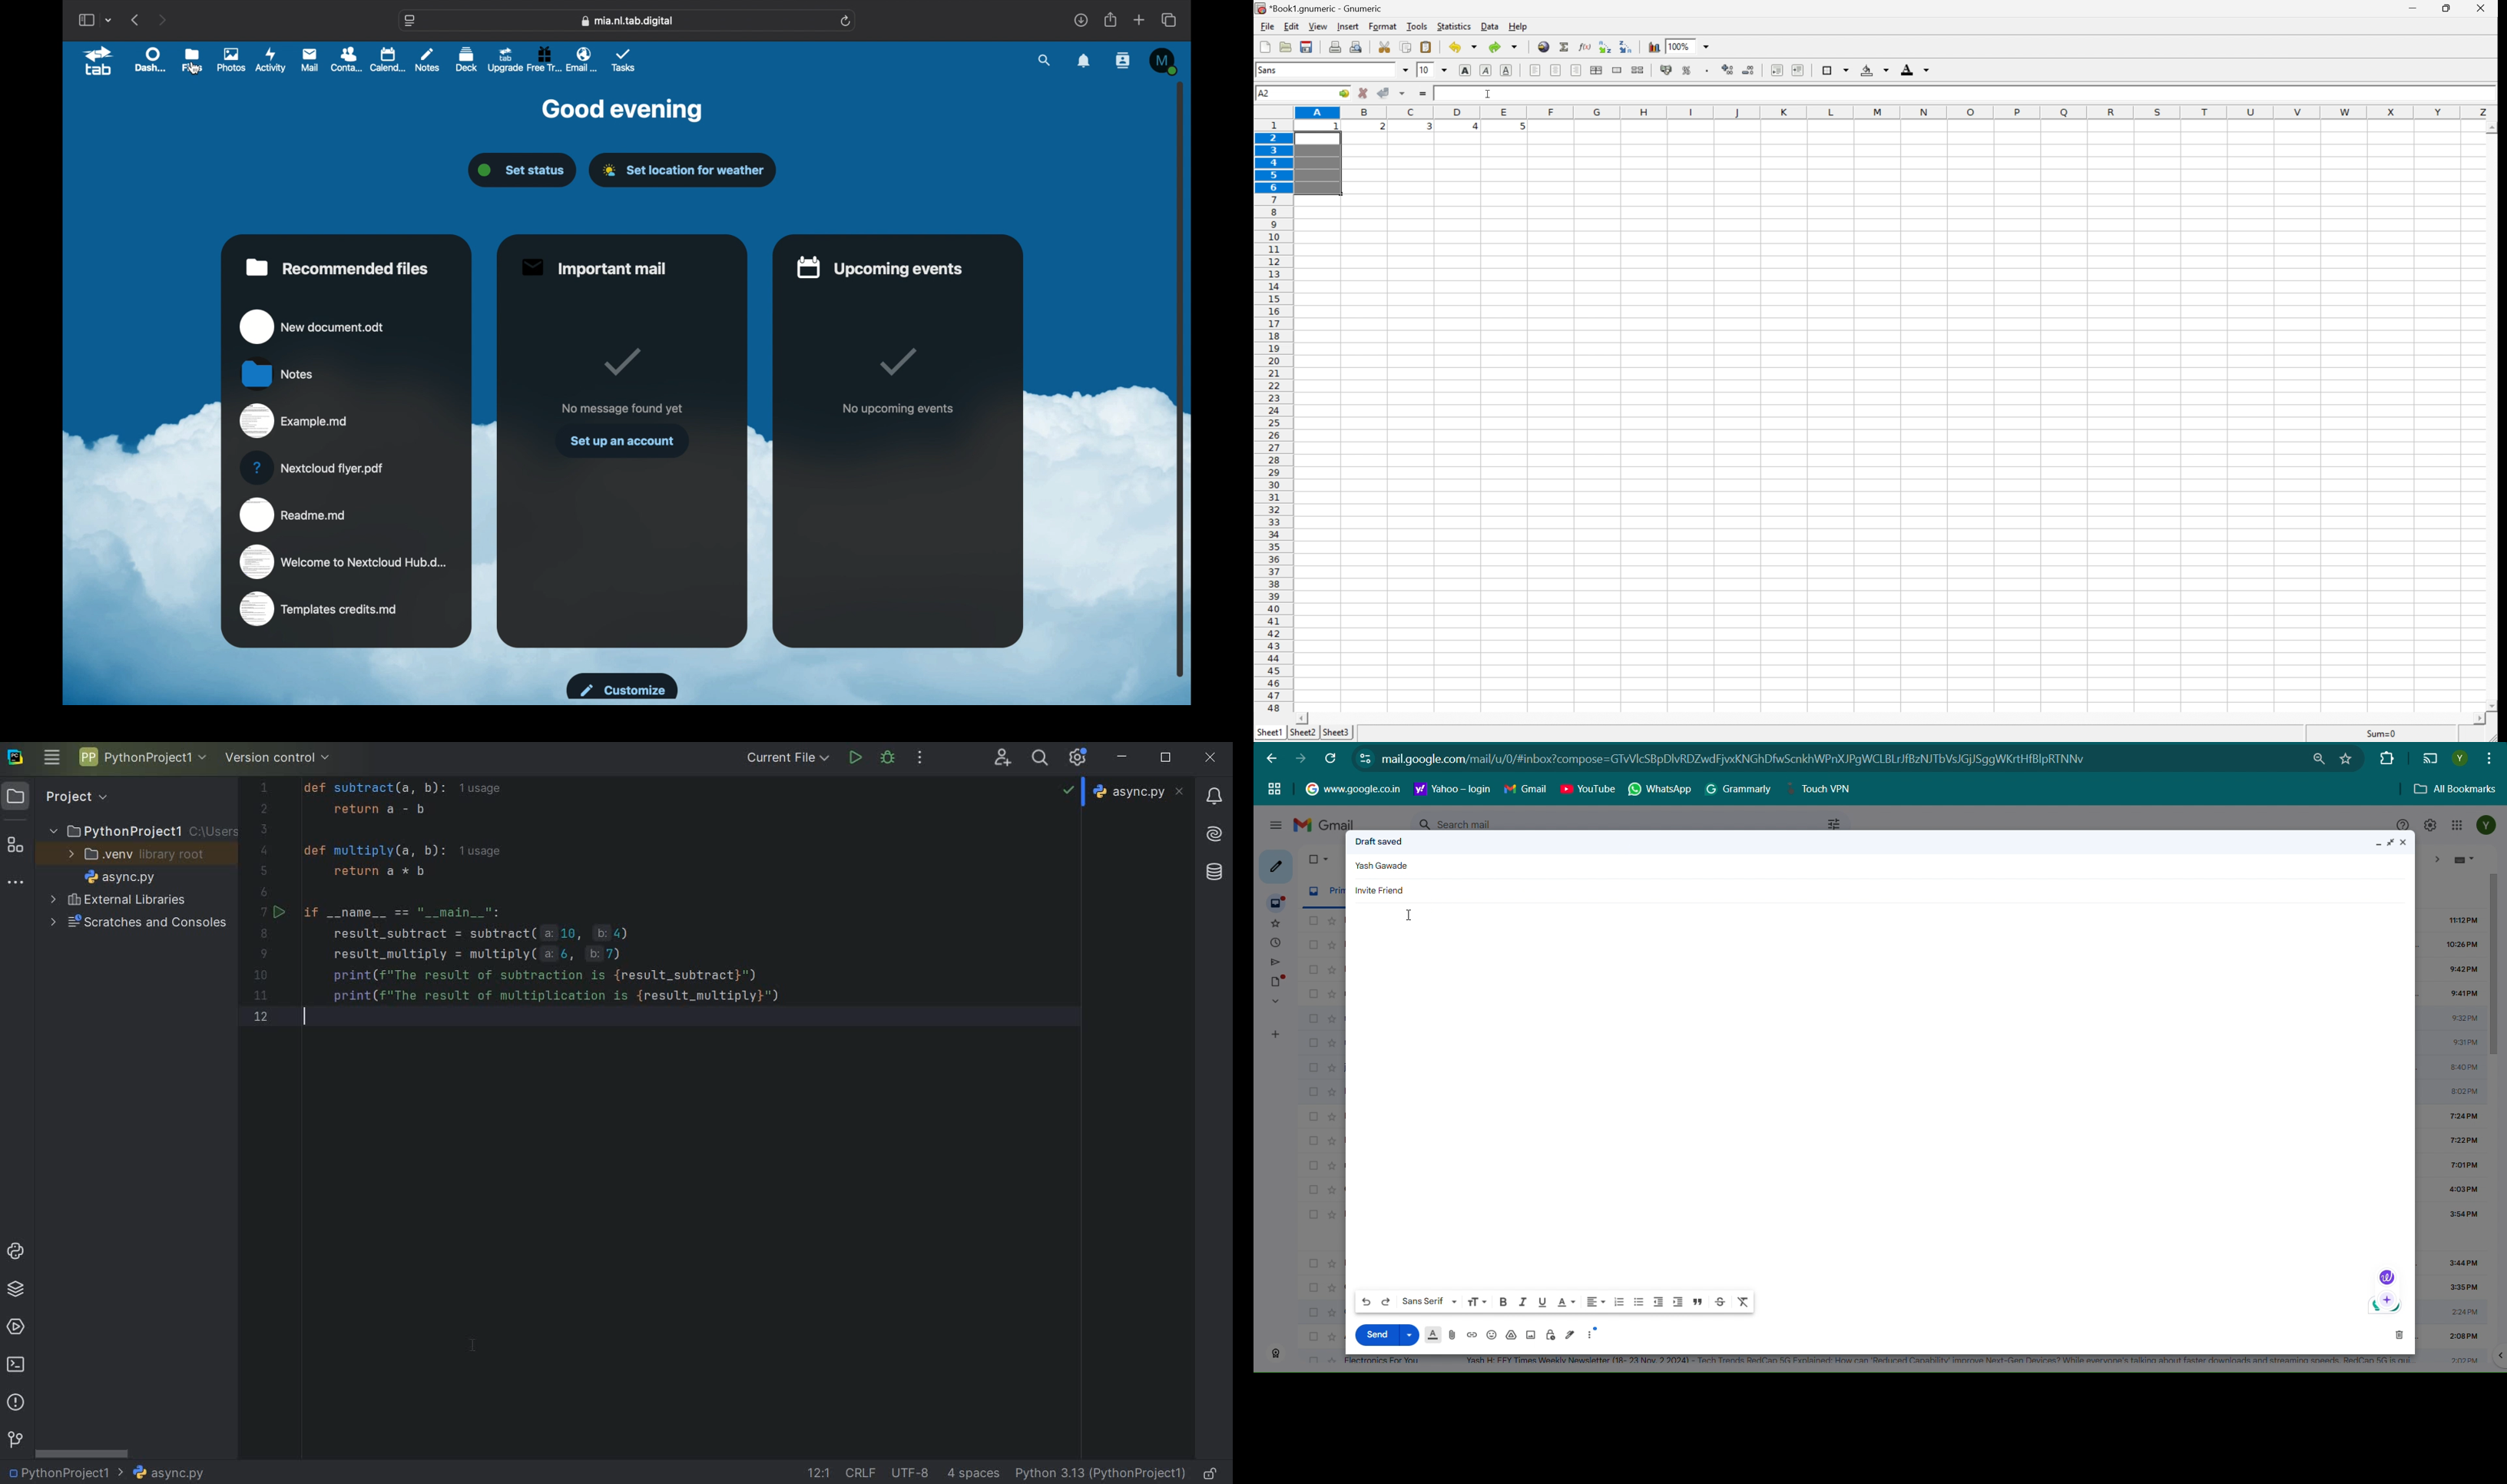  What do you see at coordinates (1454, 27) in the screenshot?
I see `statistics` at bounding box center [1454, 27].